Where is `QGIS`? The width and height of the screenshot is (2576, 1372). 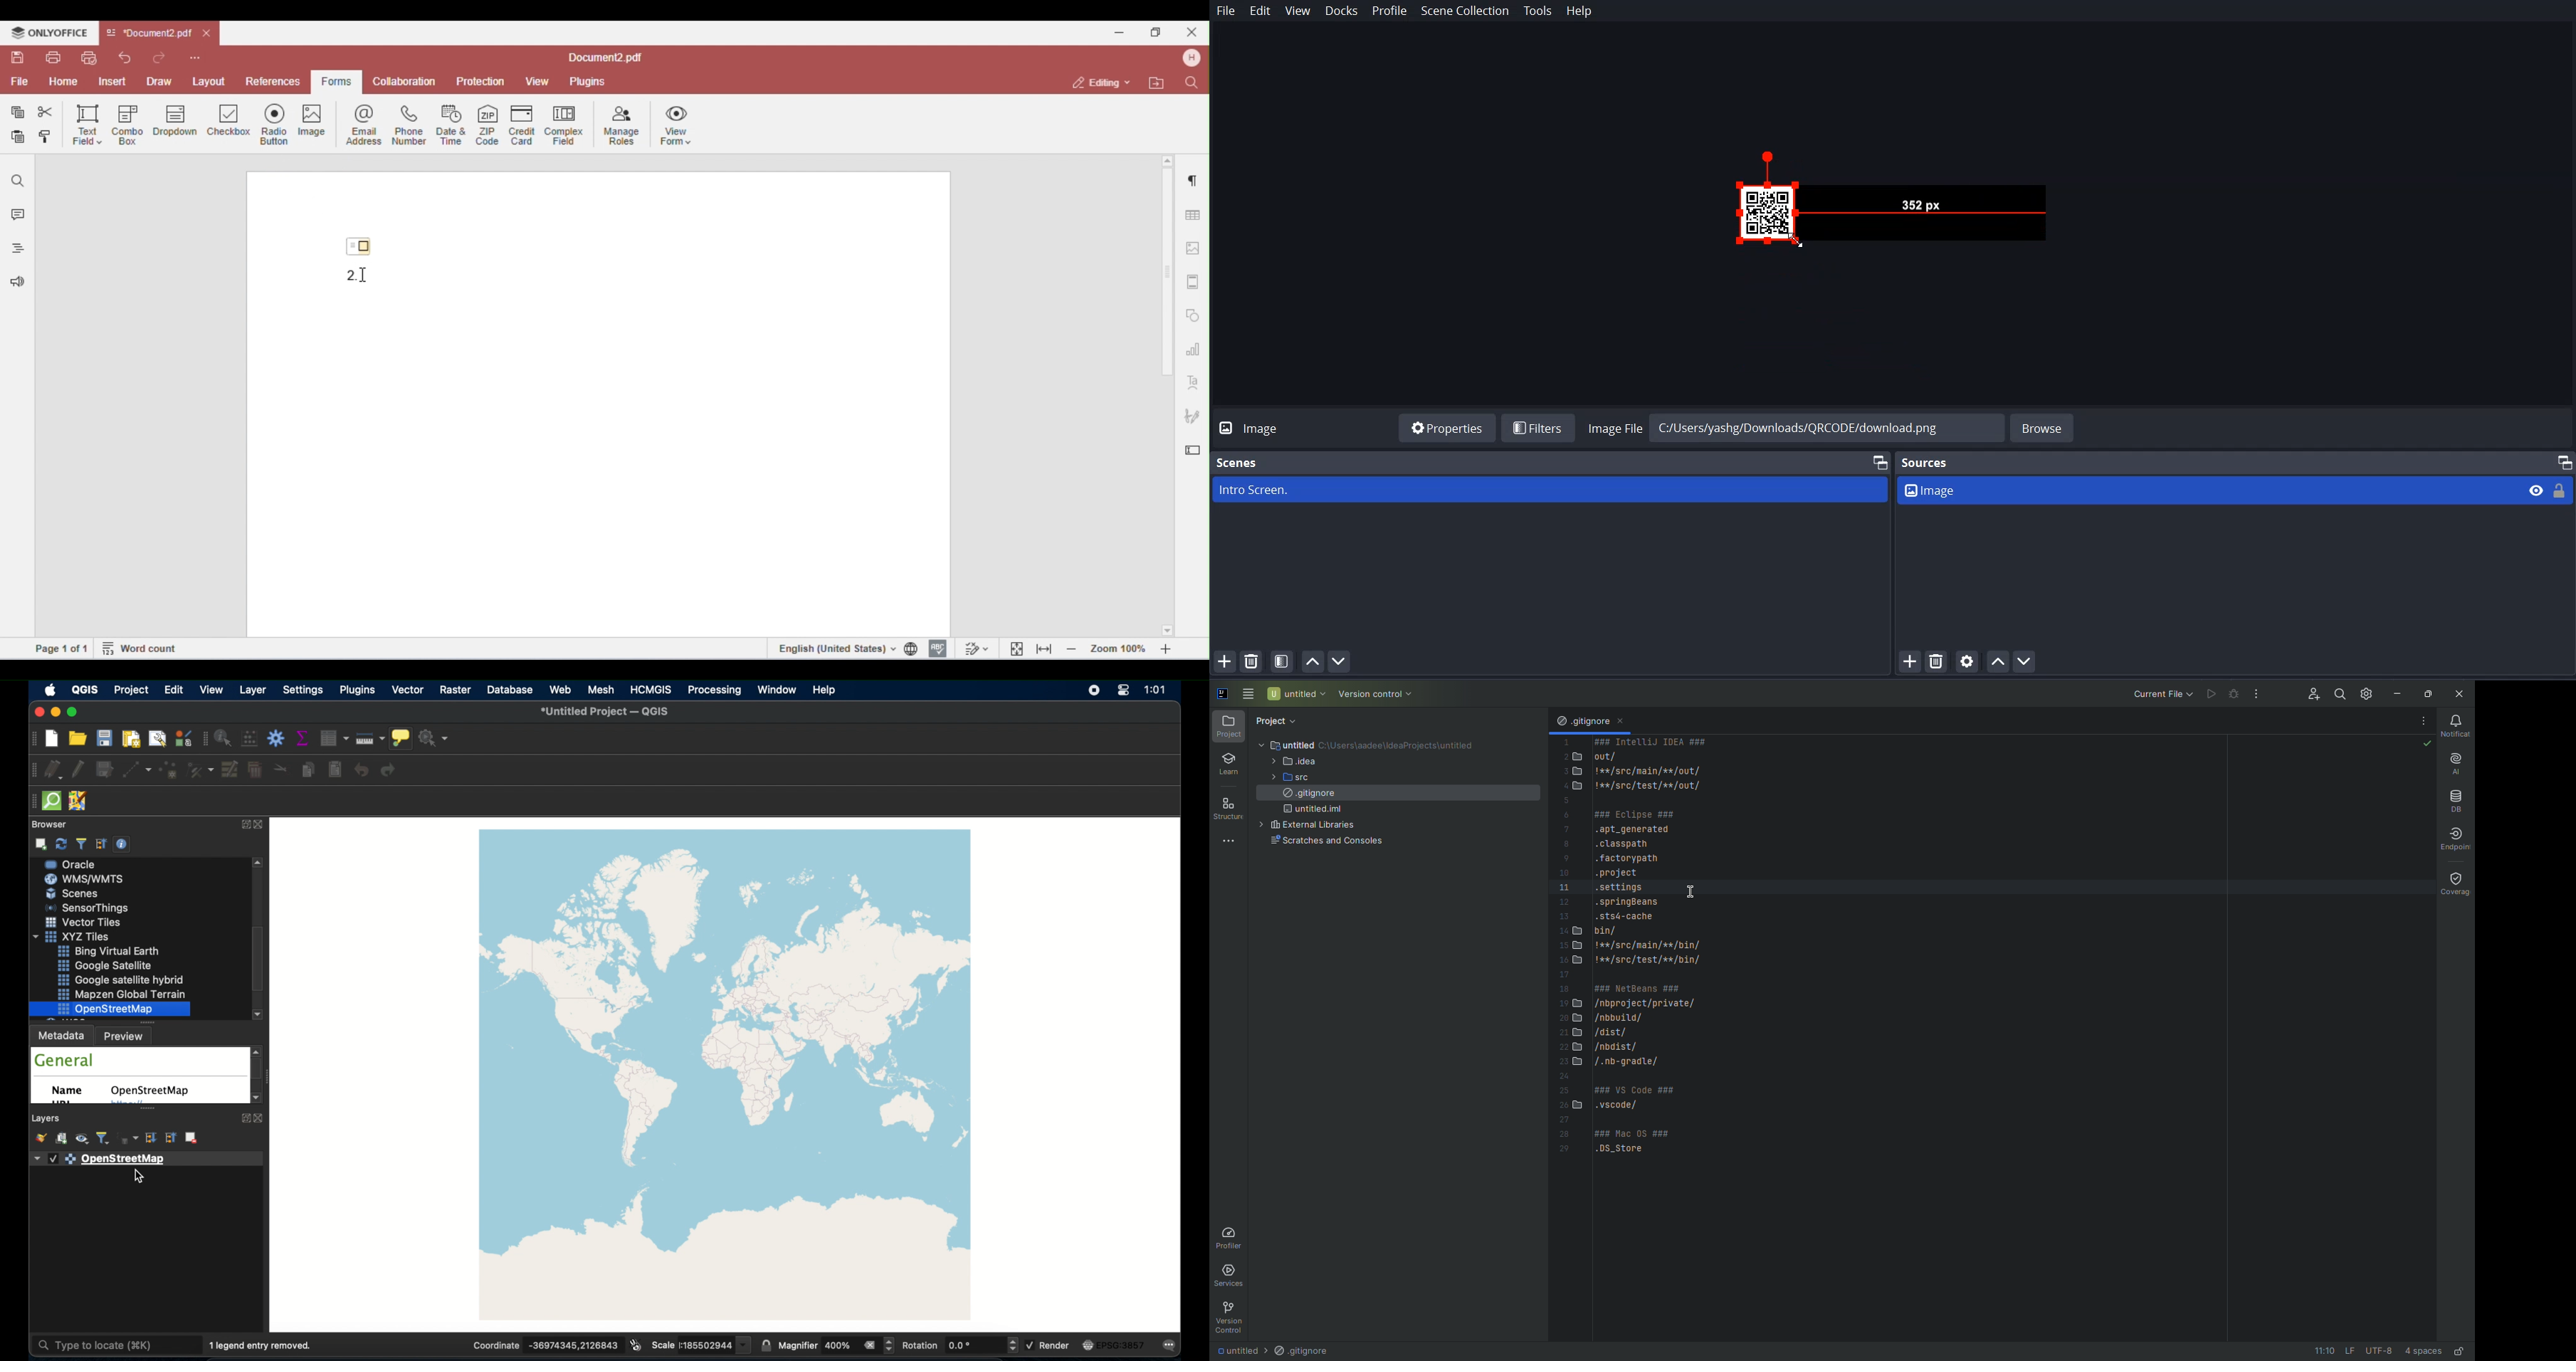 QGIS is located at coordinates (85, 689).